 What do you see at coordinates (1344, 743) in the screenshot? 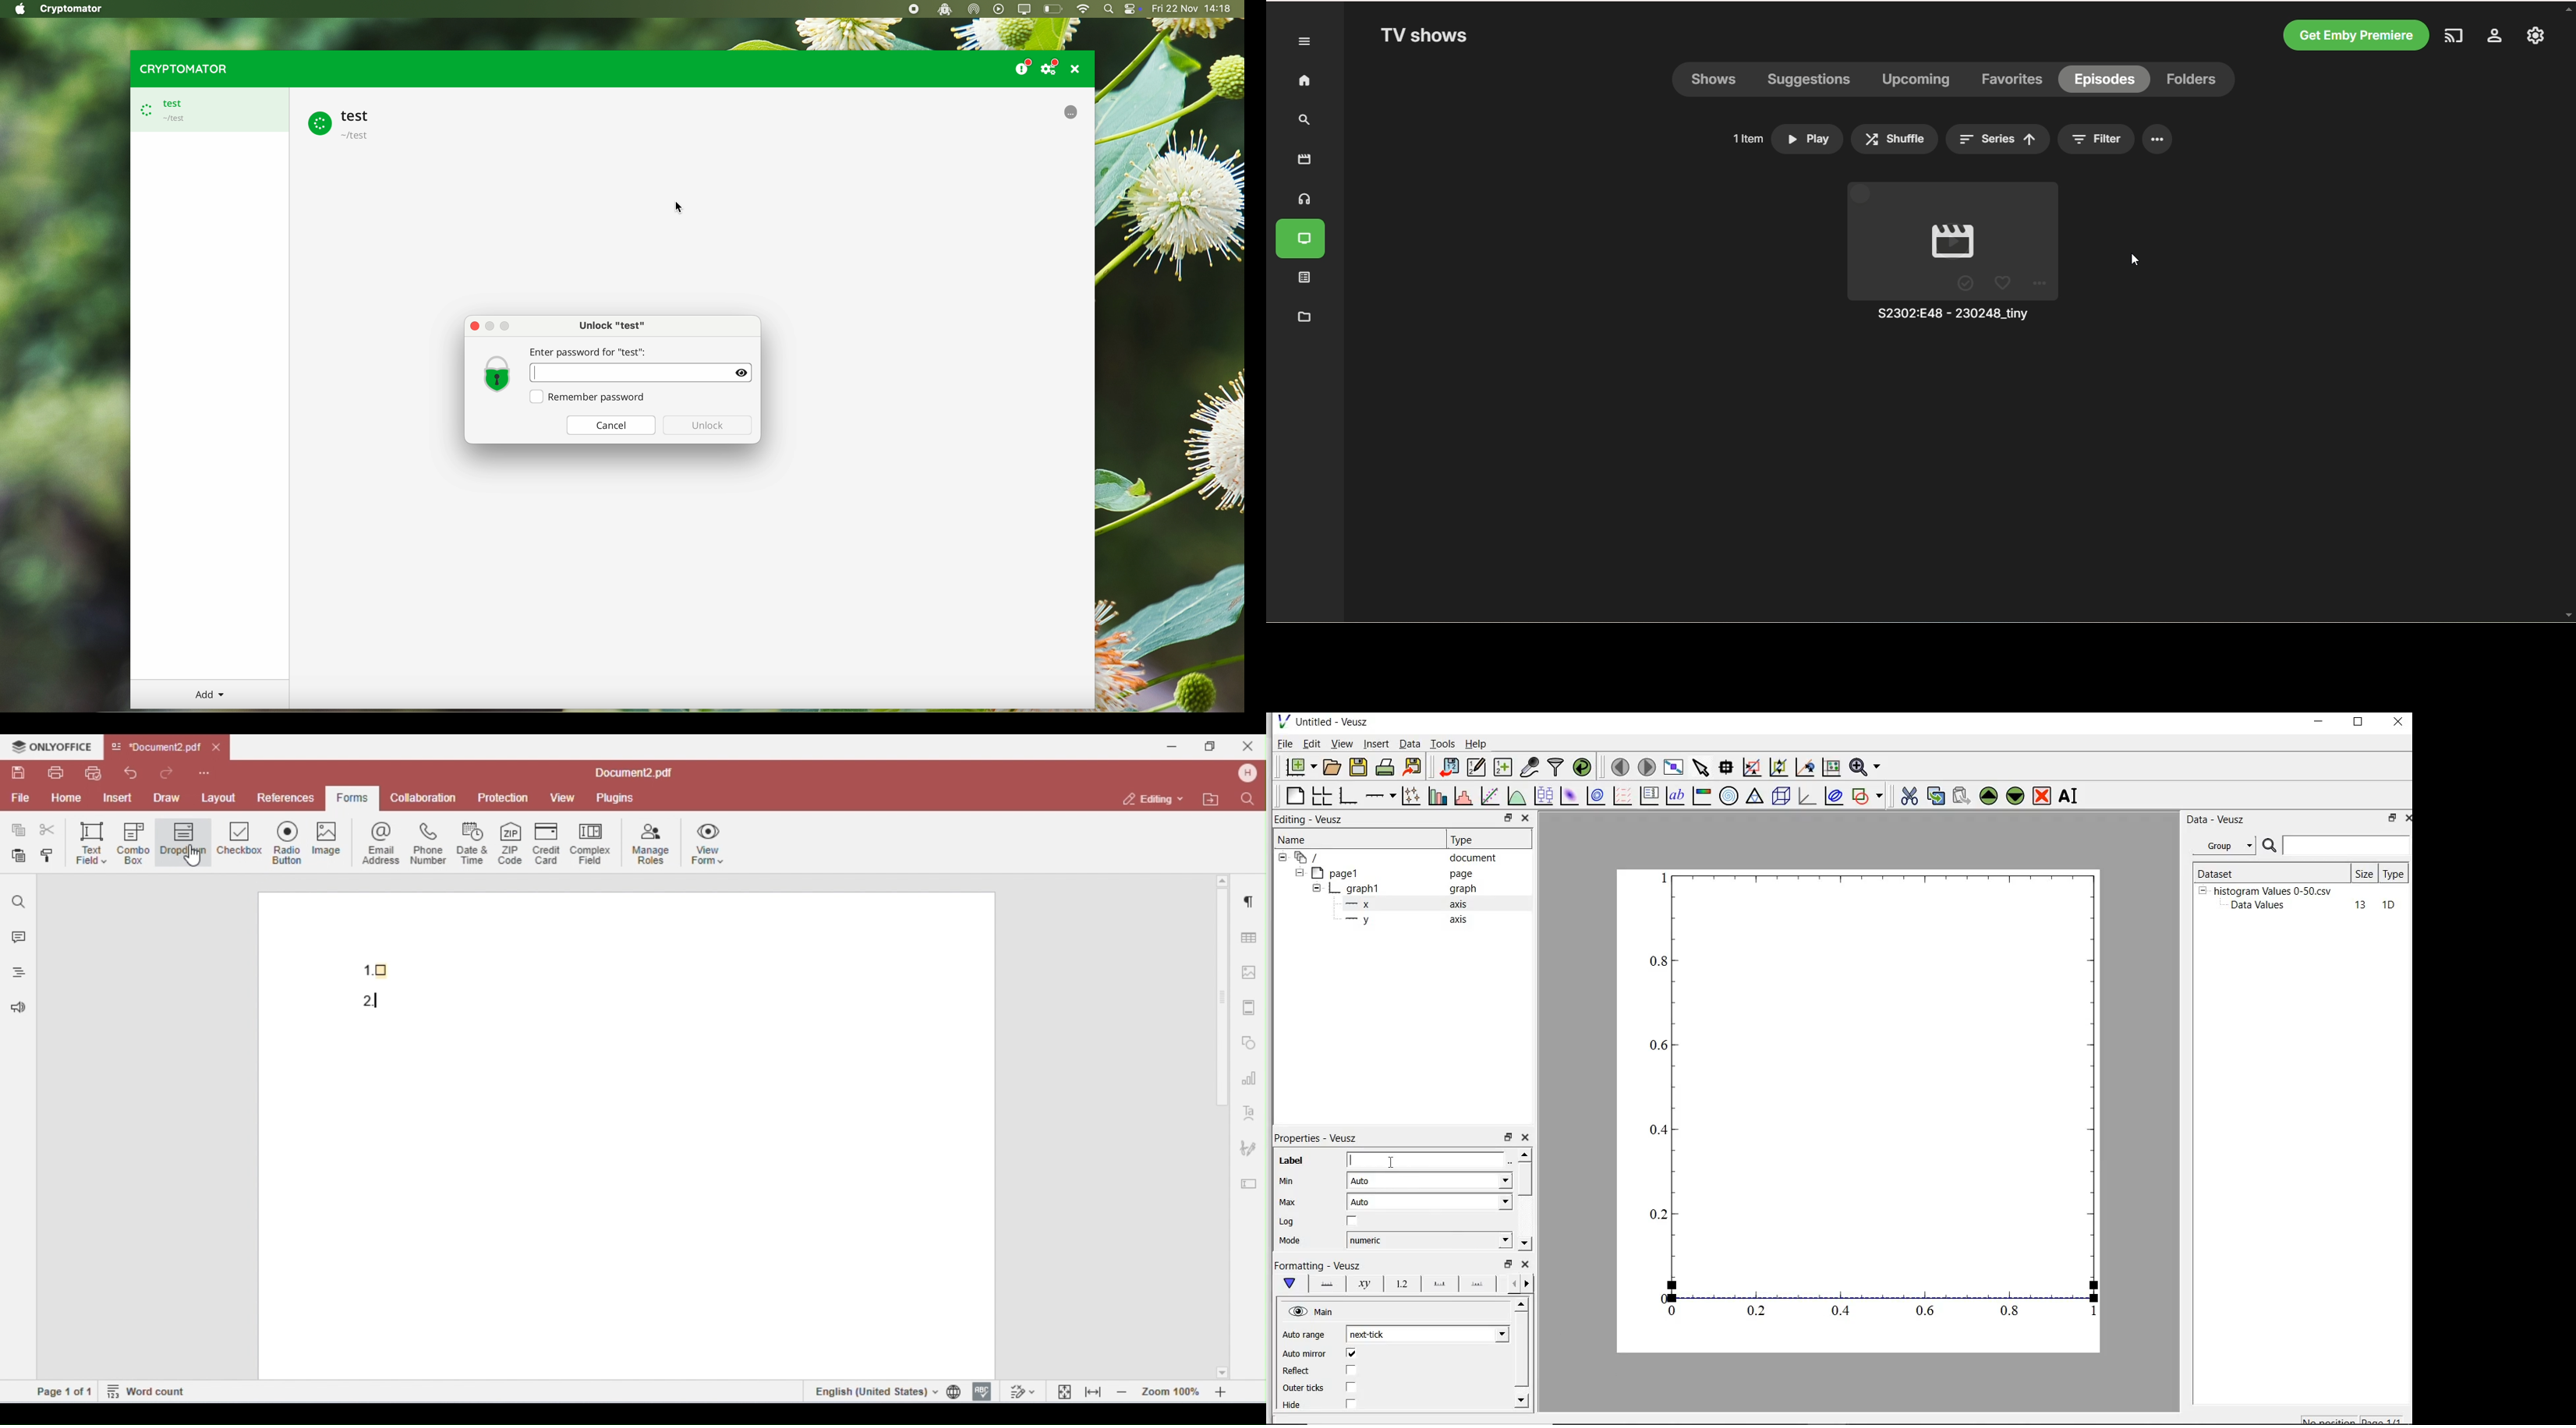
I see `view` at bounding box center [1344, 743].